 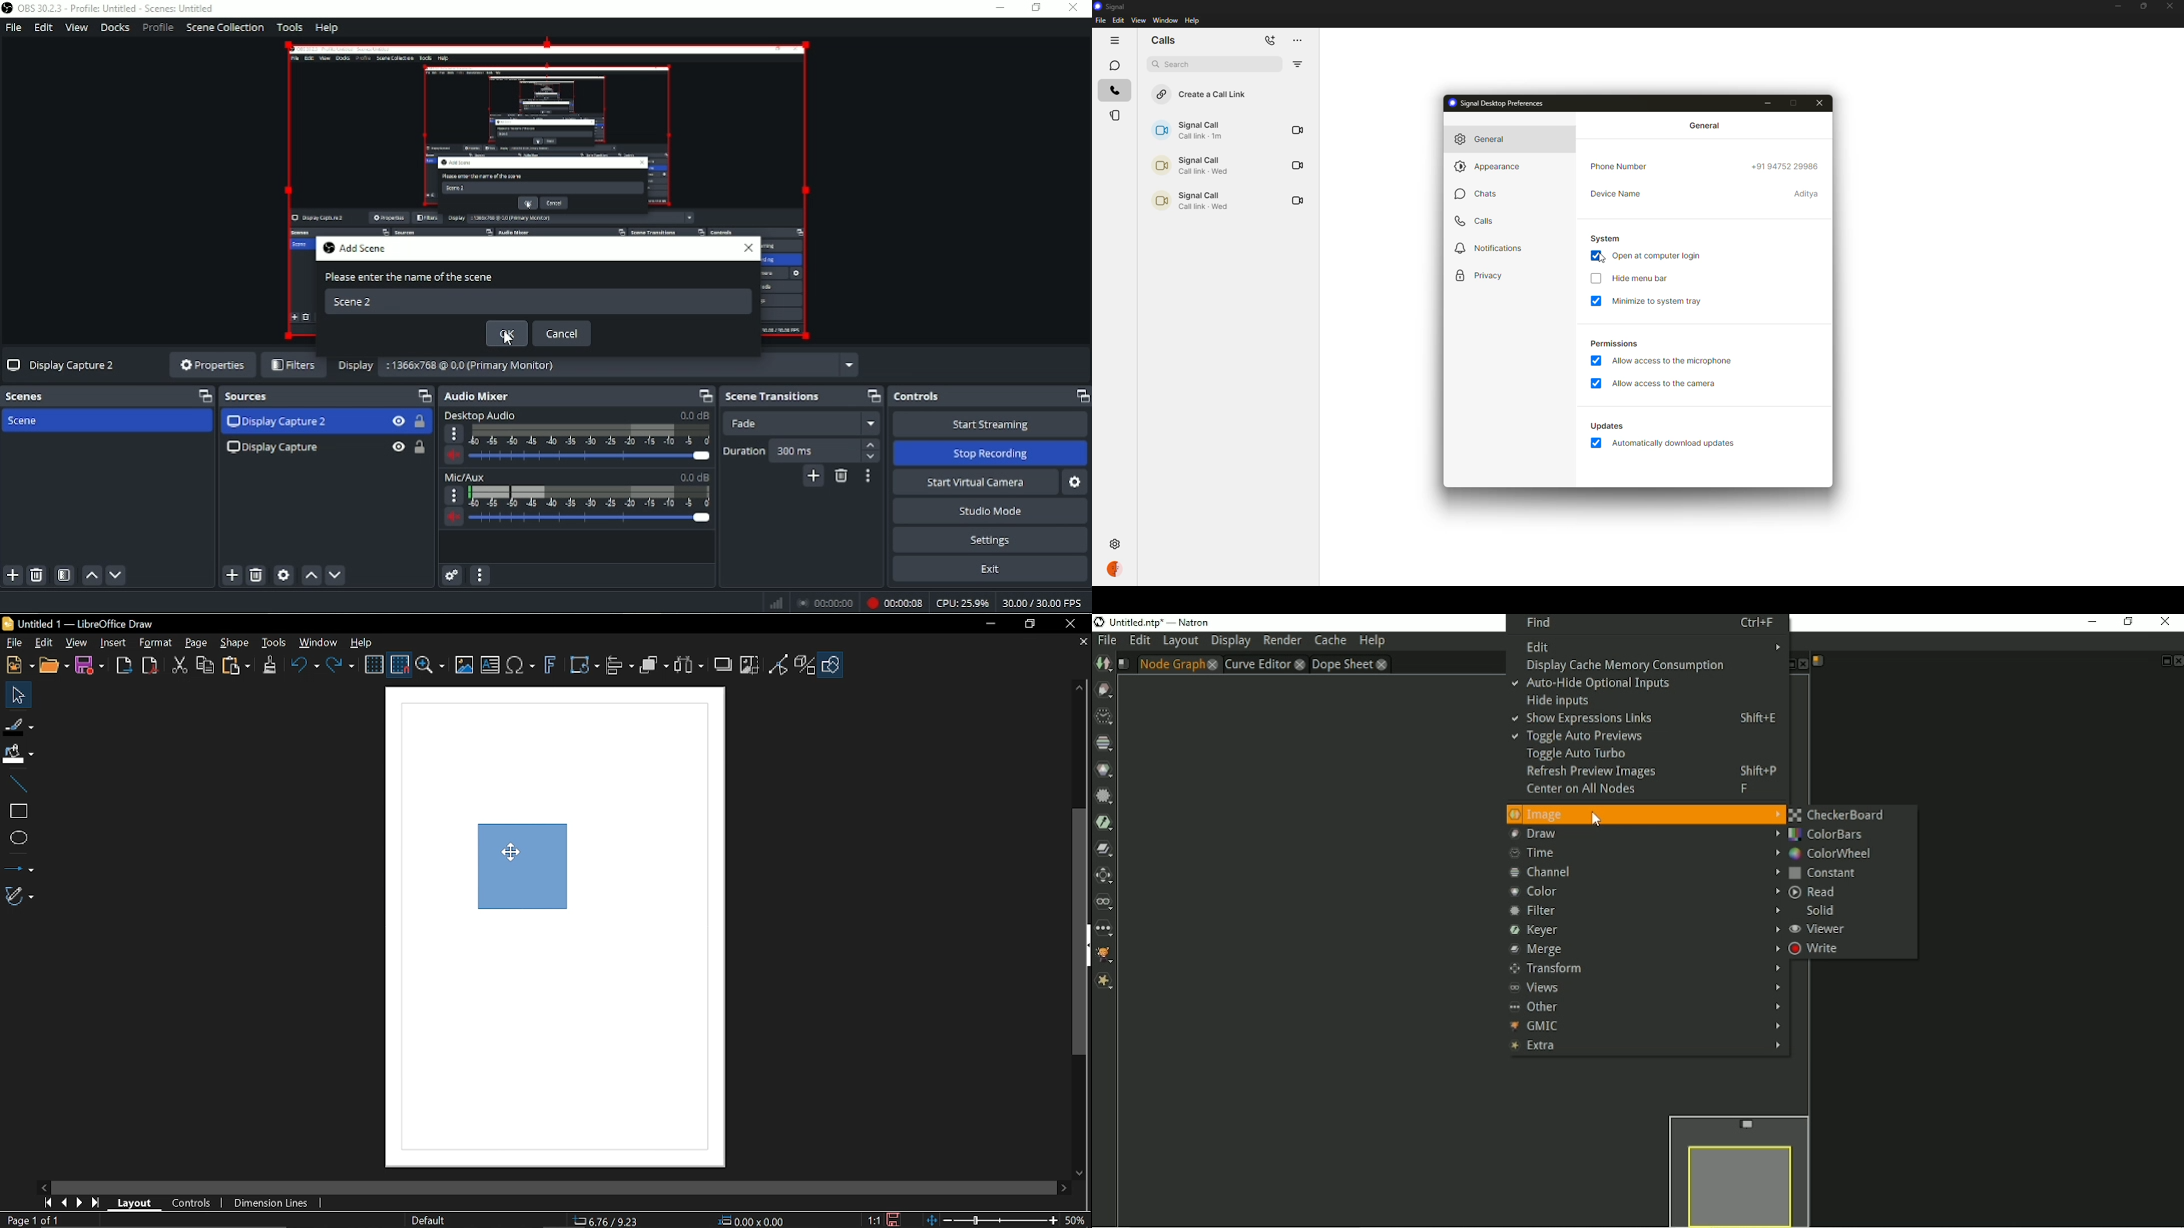 I want to click on Controls, so click(x=920, y=397).